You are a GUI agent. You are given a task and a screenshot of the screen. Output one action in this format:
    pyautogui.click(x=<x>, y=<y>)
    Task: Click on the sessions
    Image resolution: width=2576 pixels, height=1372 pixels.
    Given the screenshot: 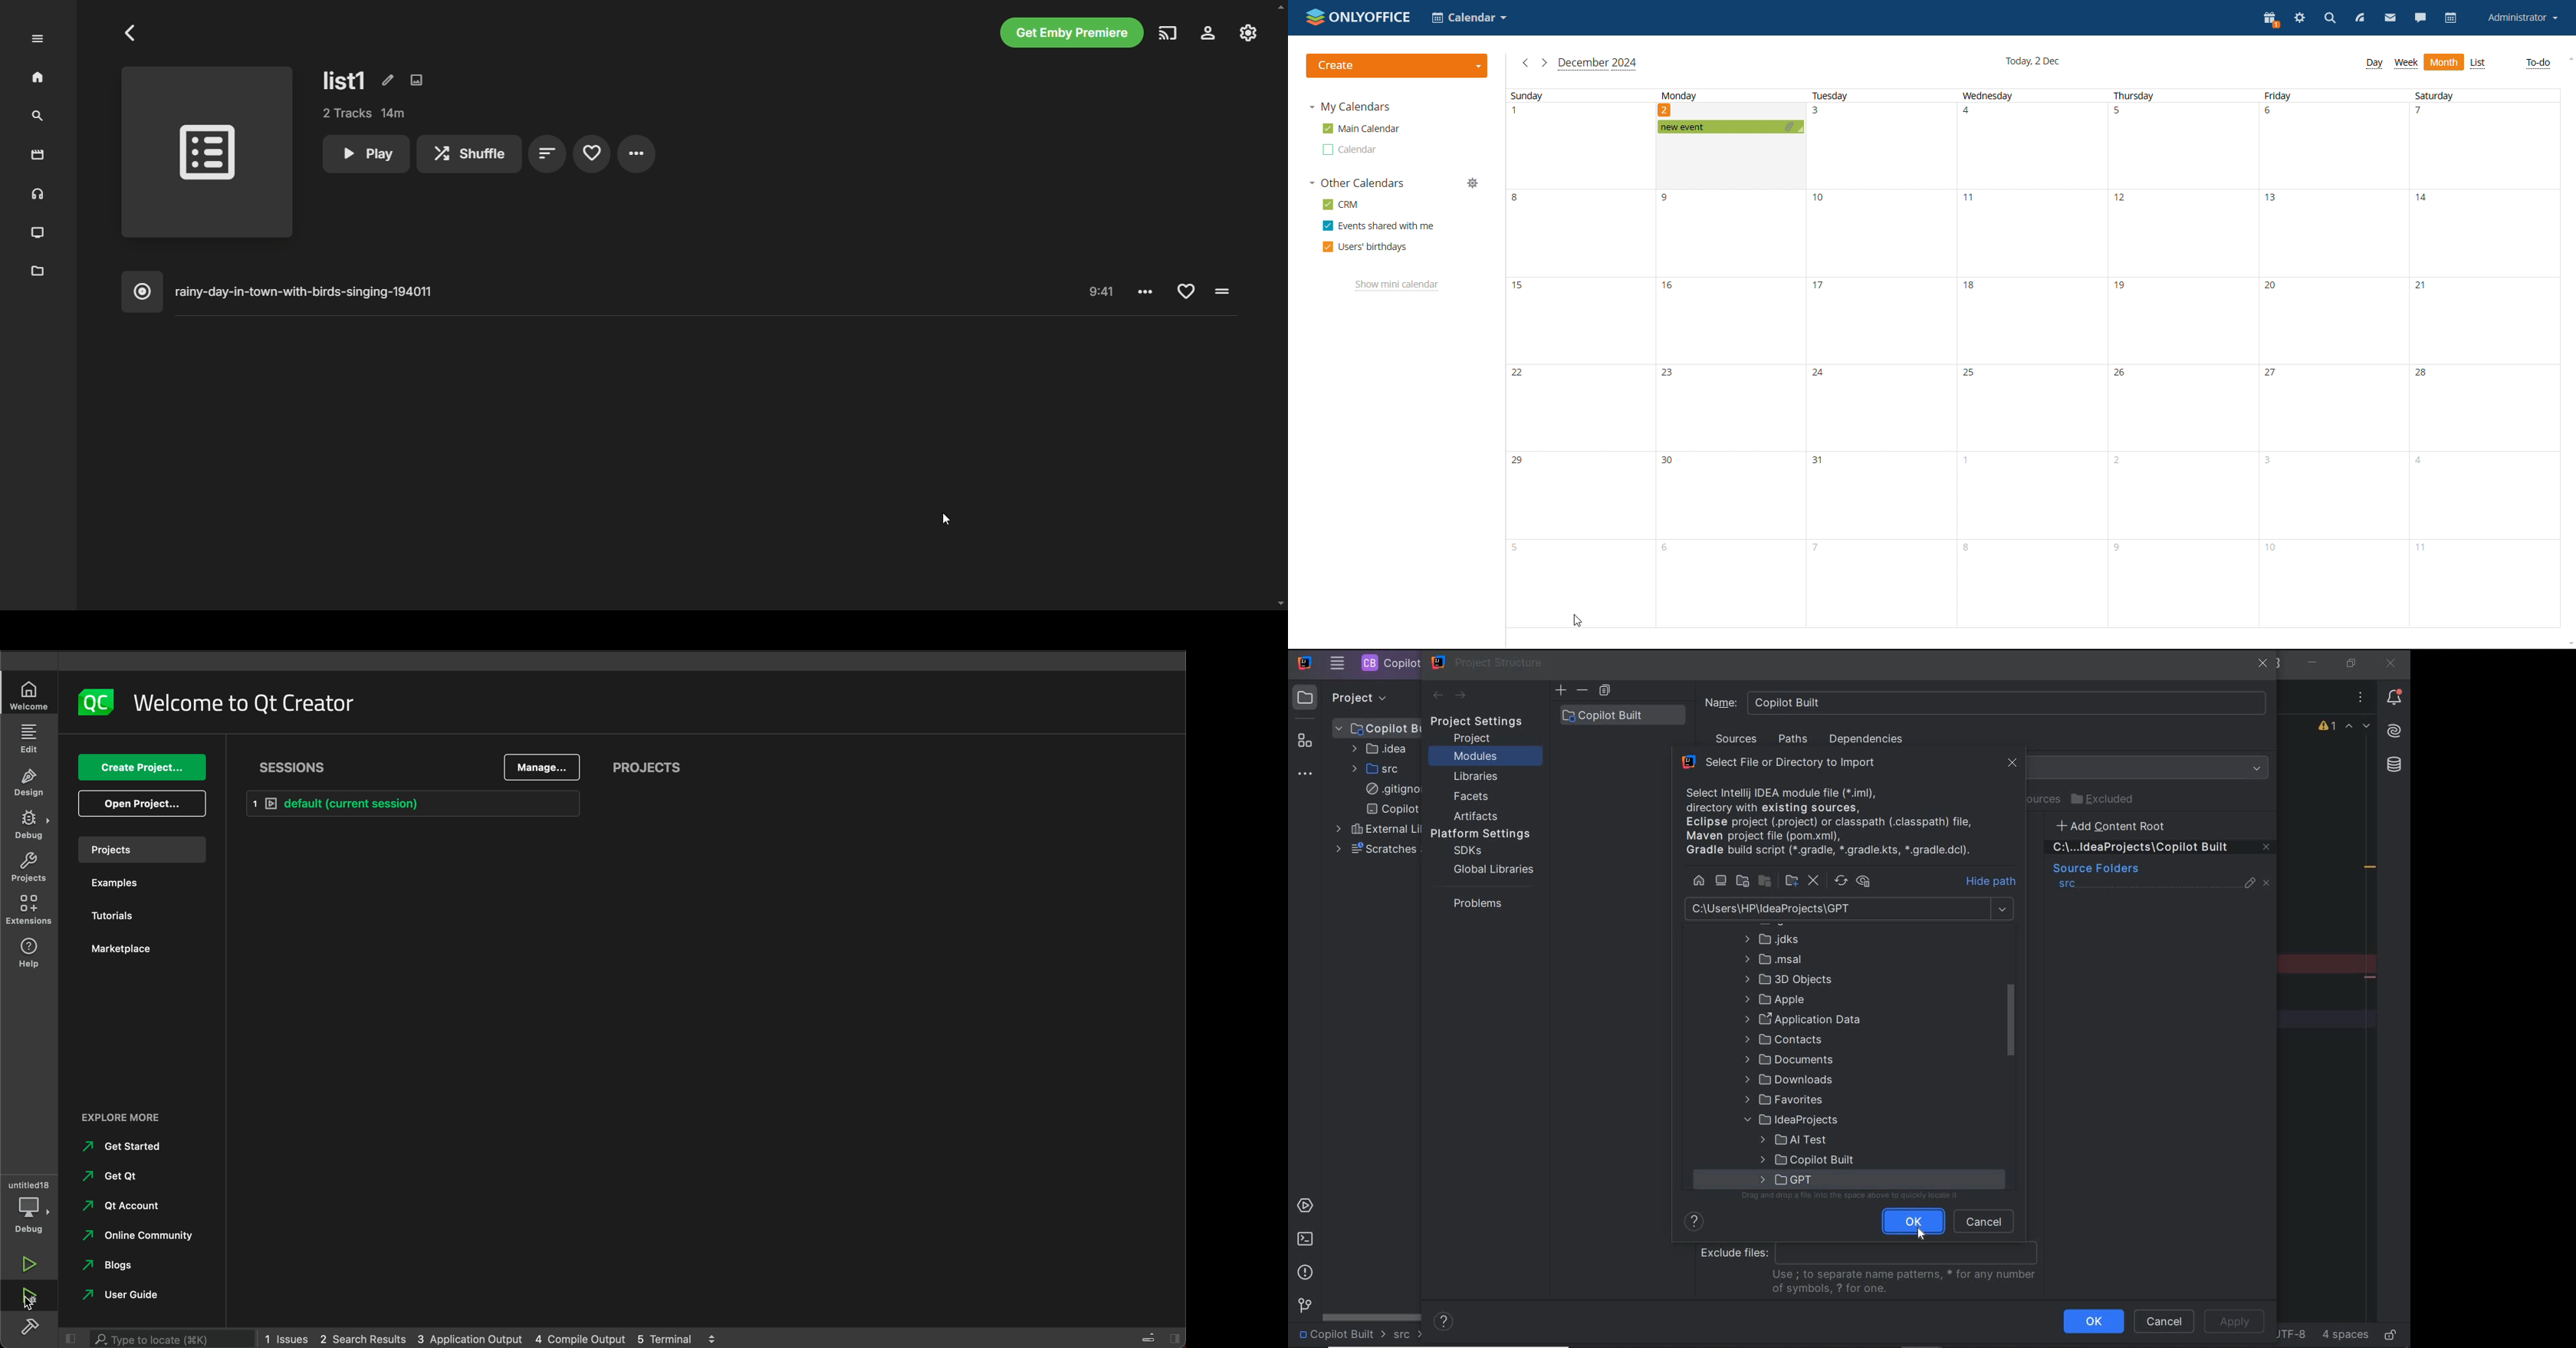 What is the action you would take?
    pyautogui.click(x=298, y=767)
    